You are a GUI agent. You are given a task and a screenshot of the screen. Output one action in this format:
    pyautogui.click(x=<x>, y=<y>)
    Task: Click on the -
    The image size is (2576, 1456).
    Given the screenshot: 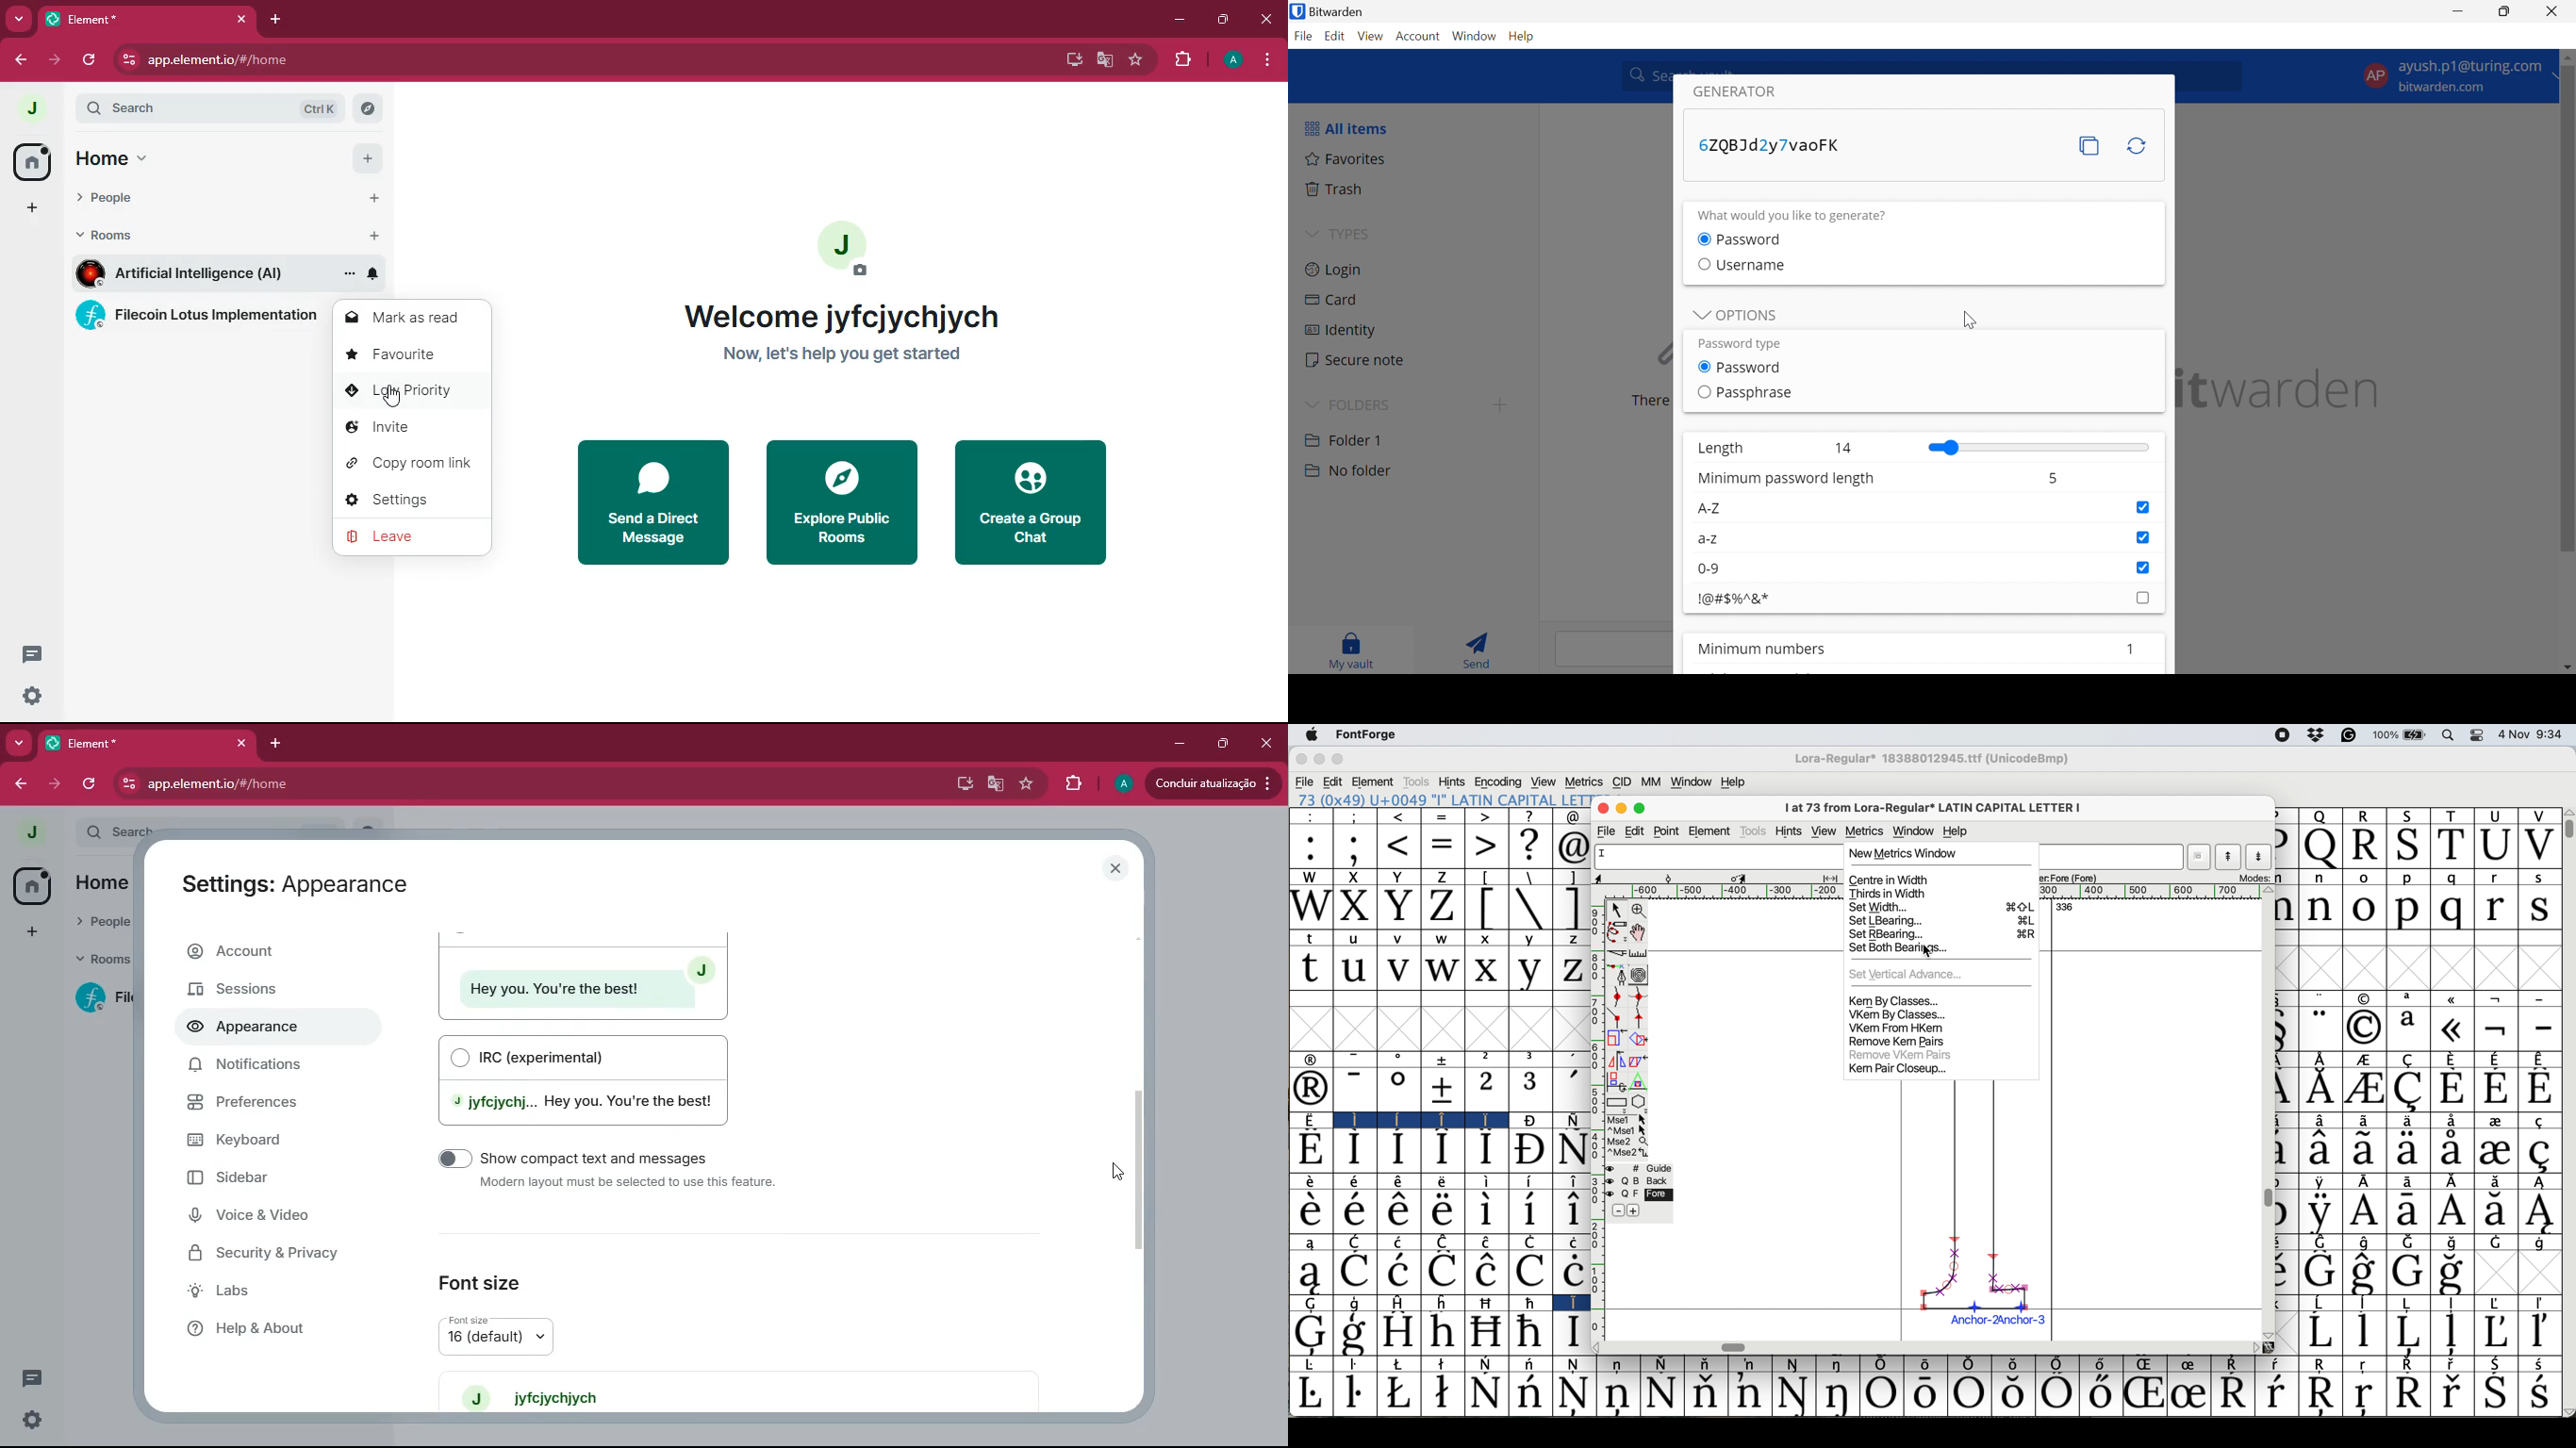 What is the action you would take?
    pyautogui.click(x=1355, y=1089)
    